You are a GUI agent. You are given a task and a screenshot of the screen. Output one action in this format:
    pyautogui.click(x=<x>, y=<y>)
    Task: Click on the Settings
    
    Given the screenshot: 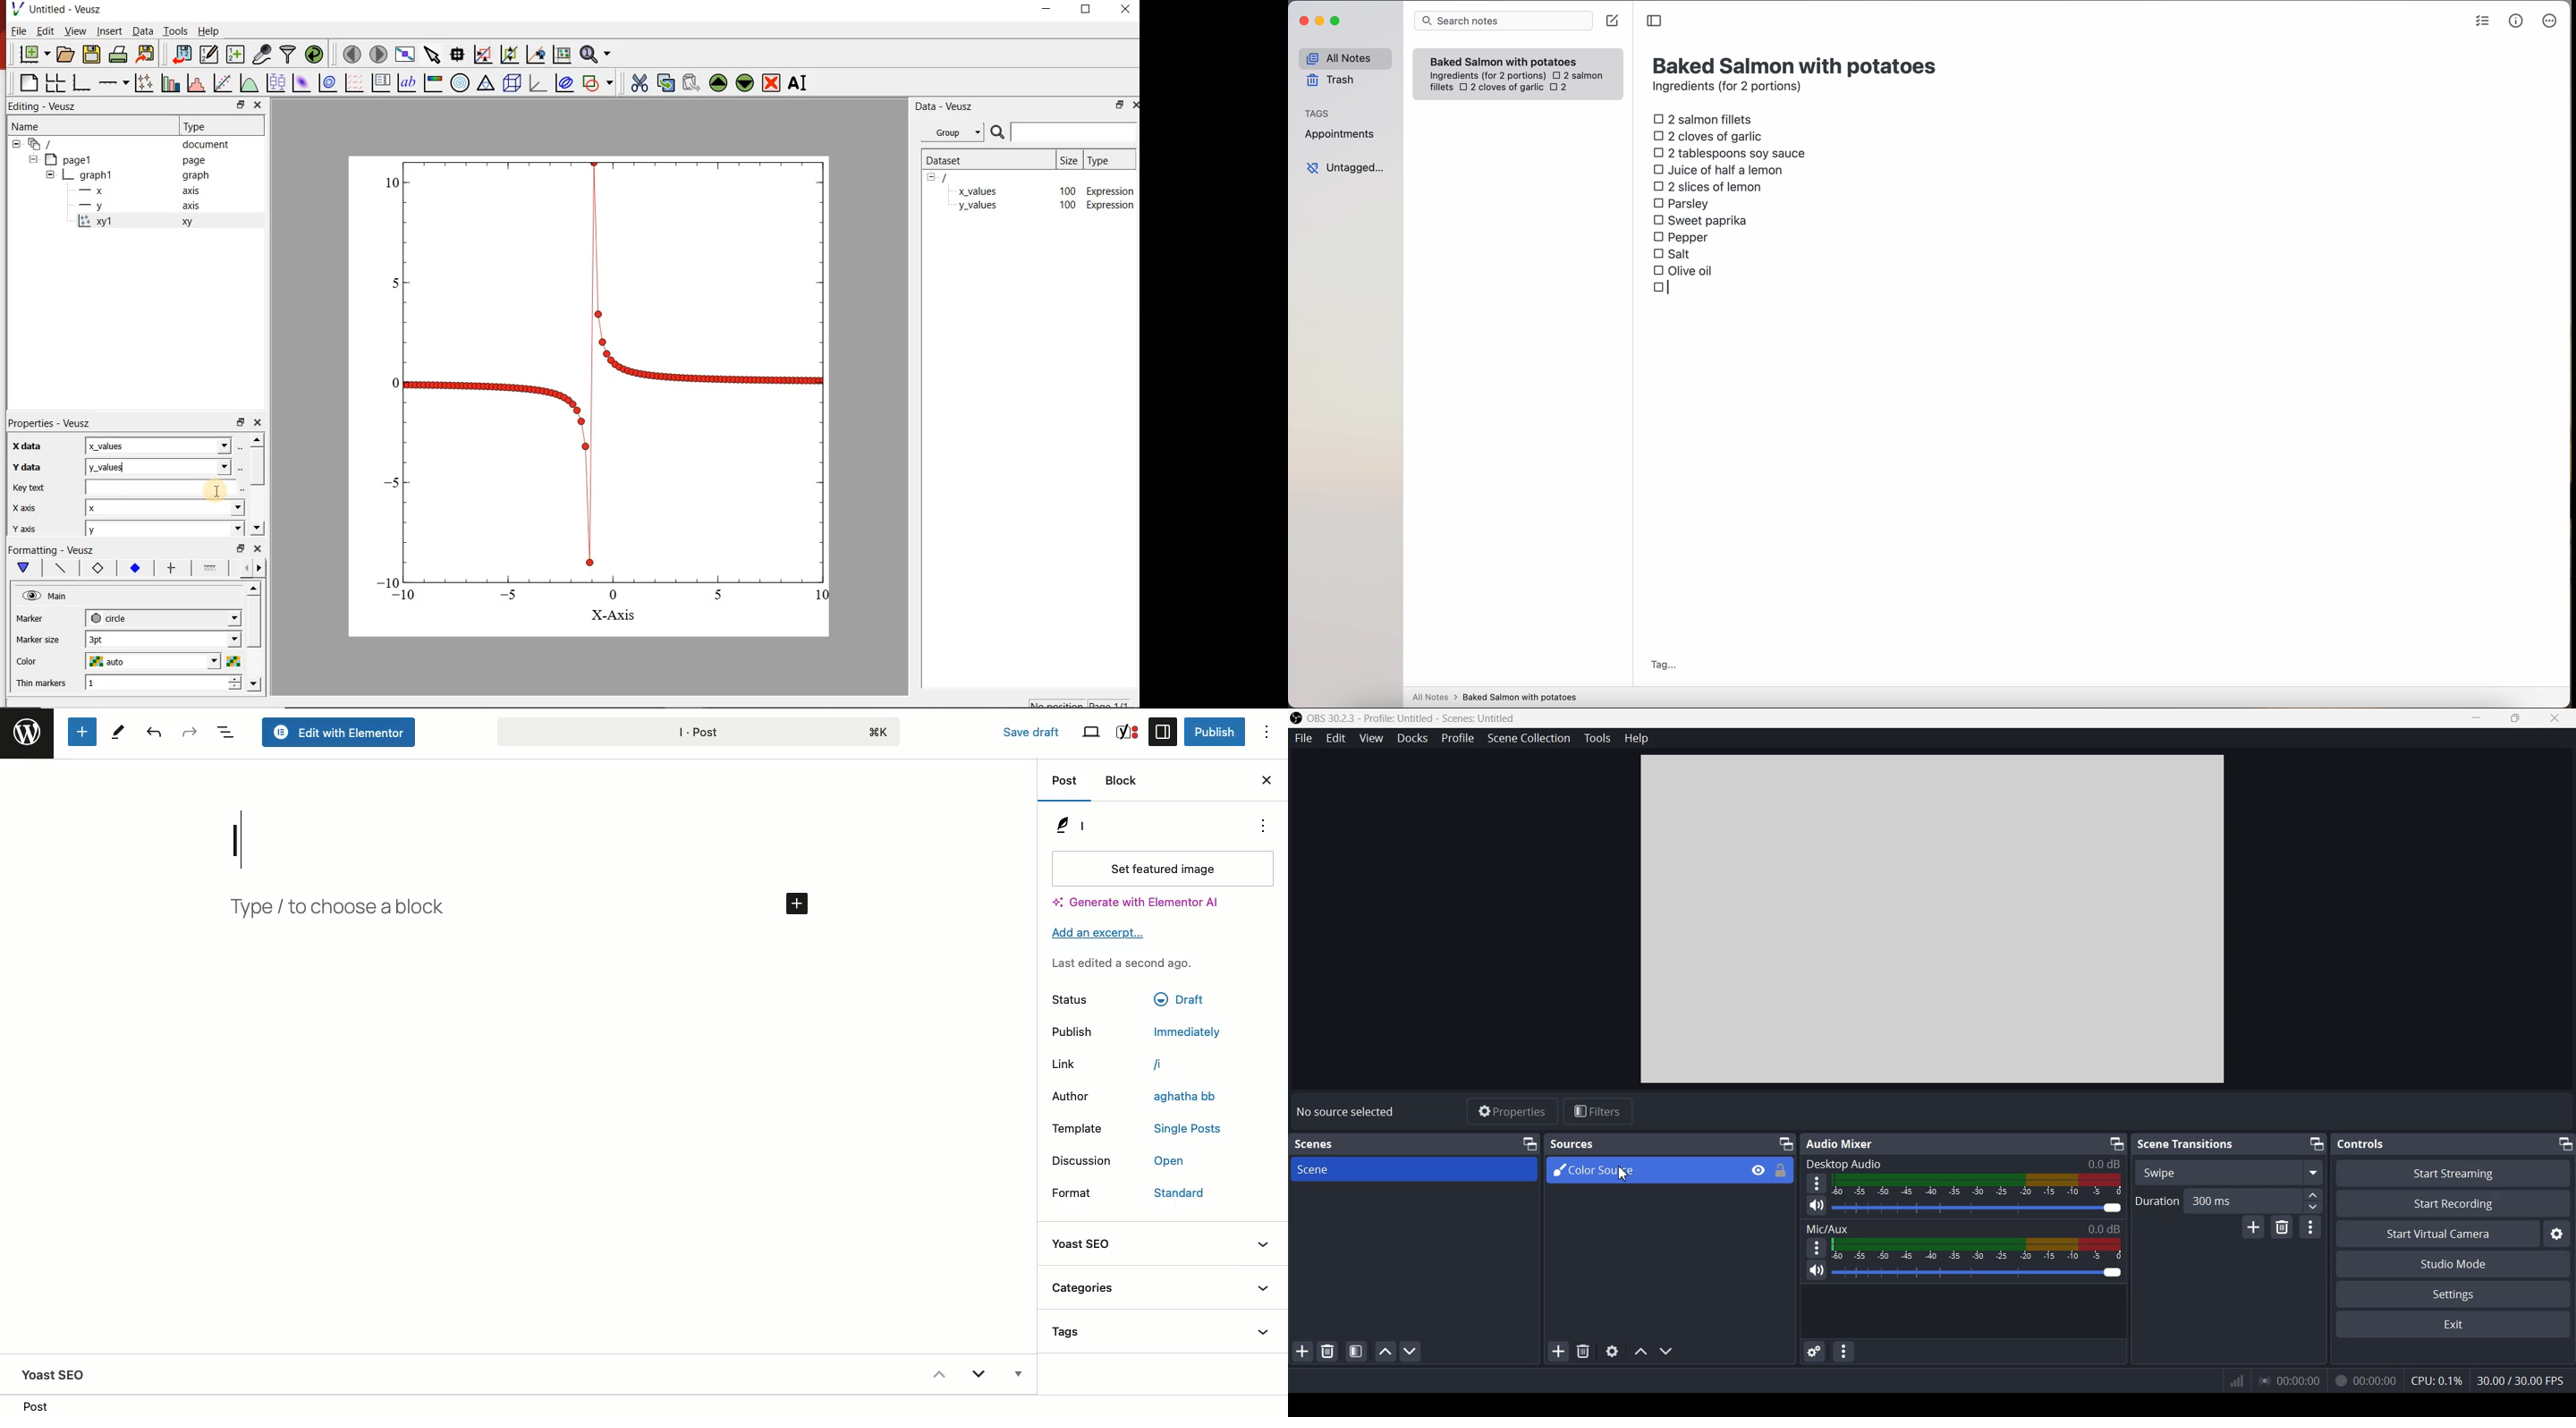 What is the action you would take?
    pyautogui.click(x=2454, y=1294)
    